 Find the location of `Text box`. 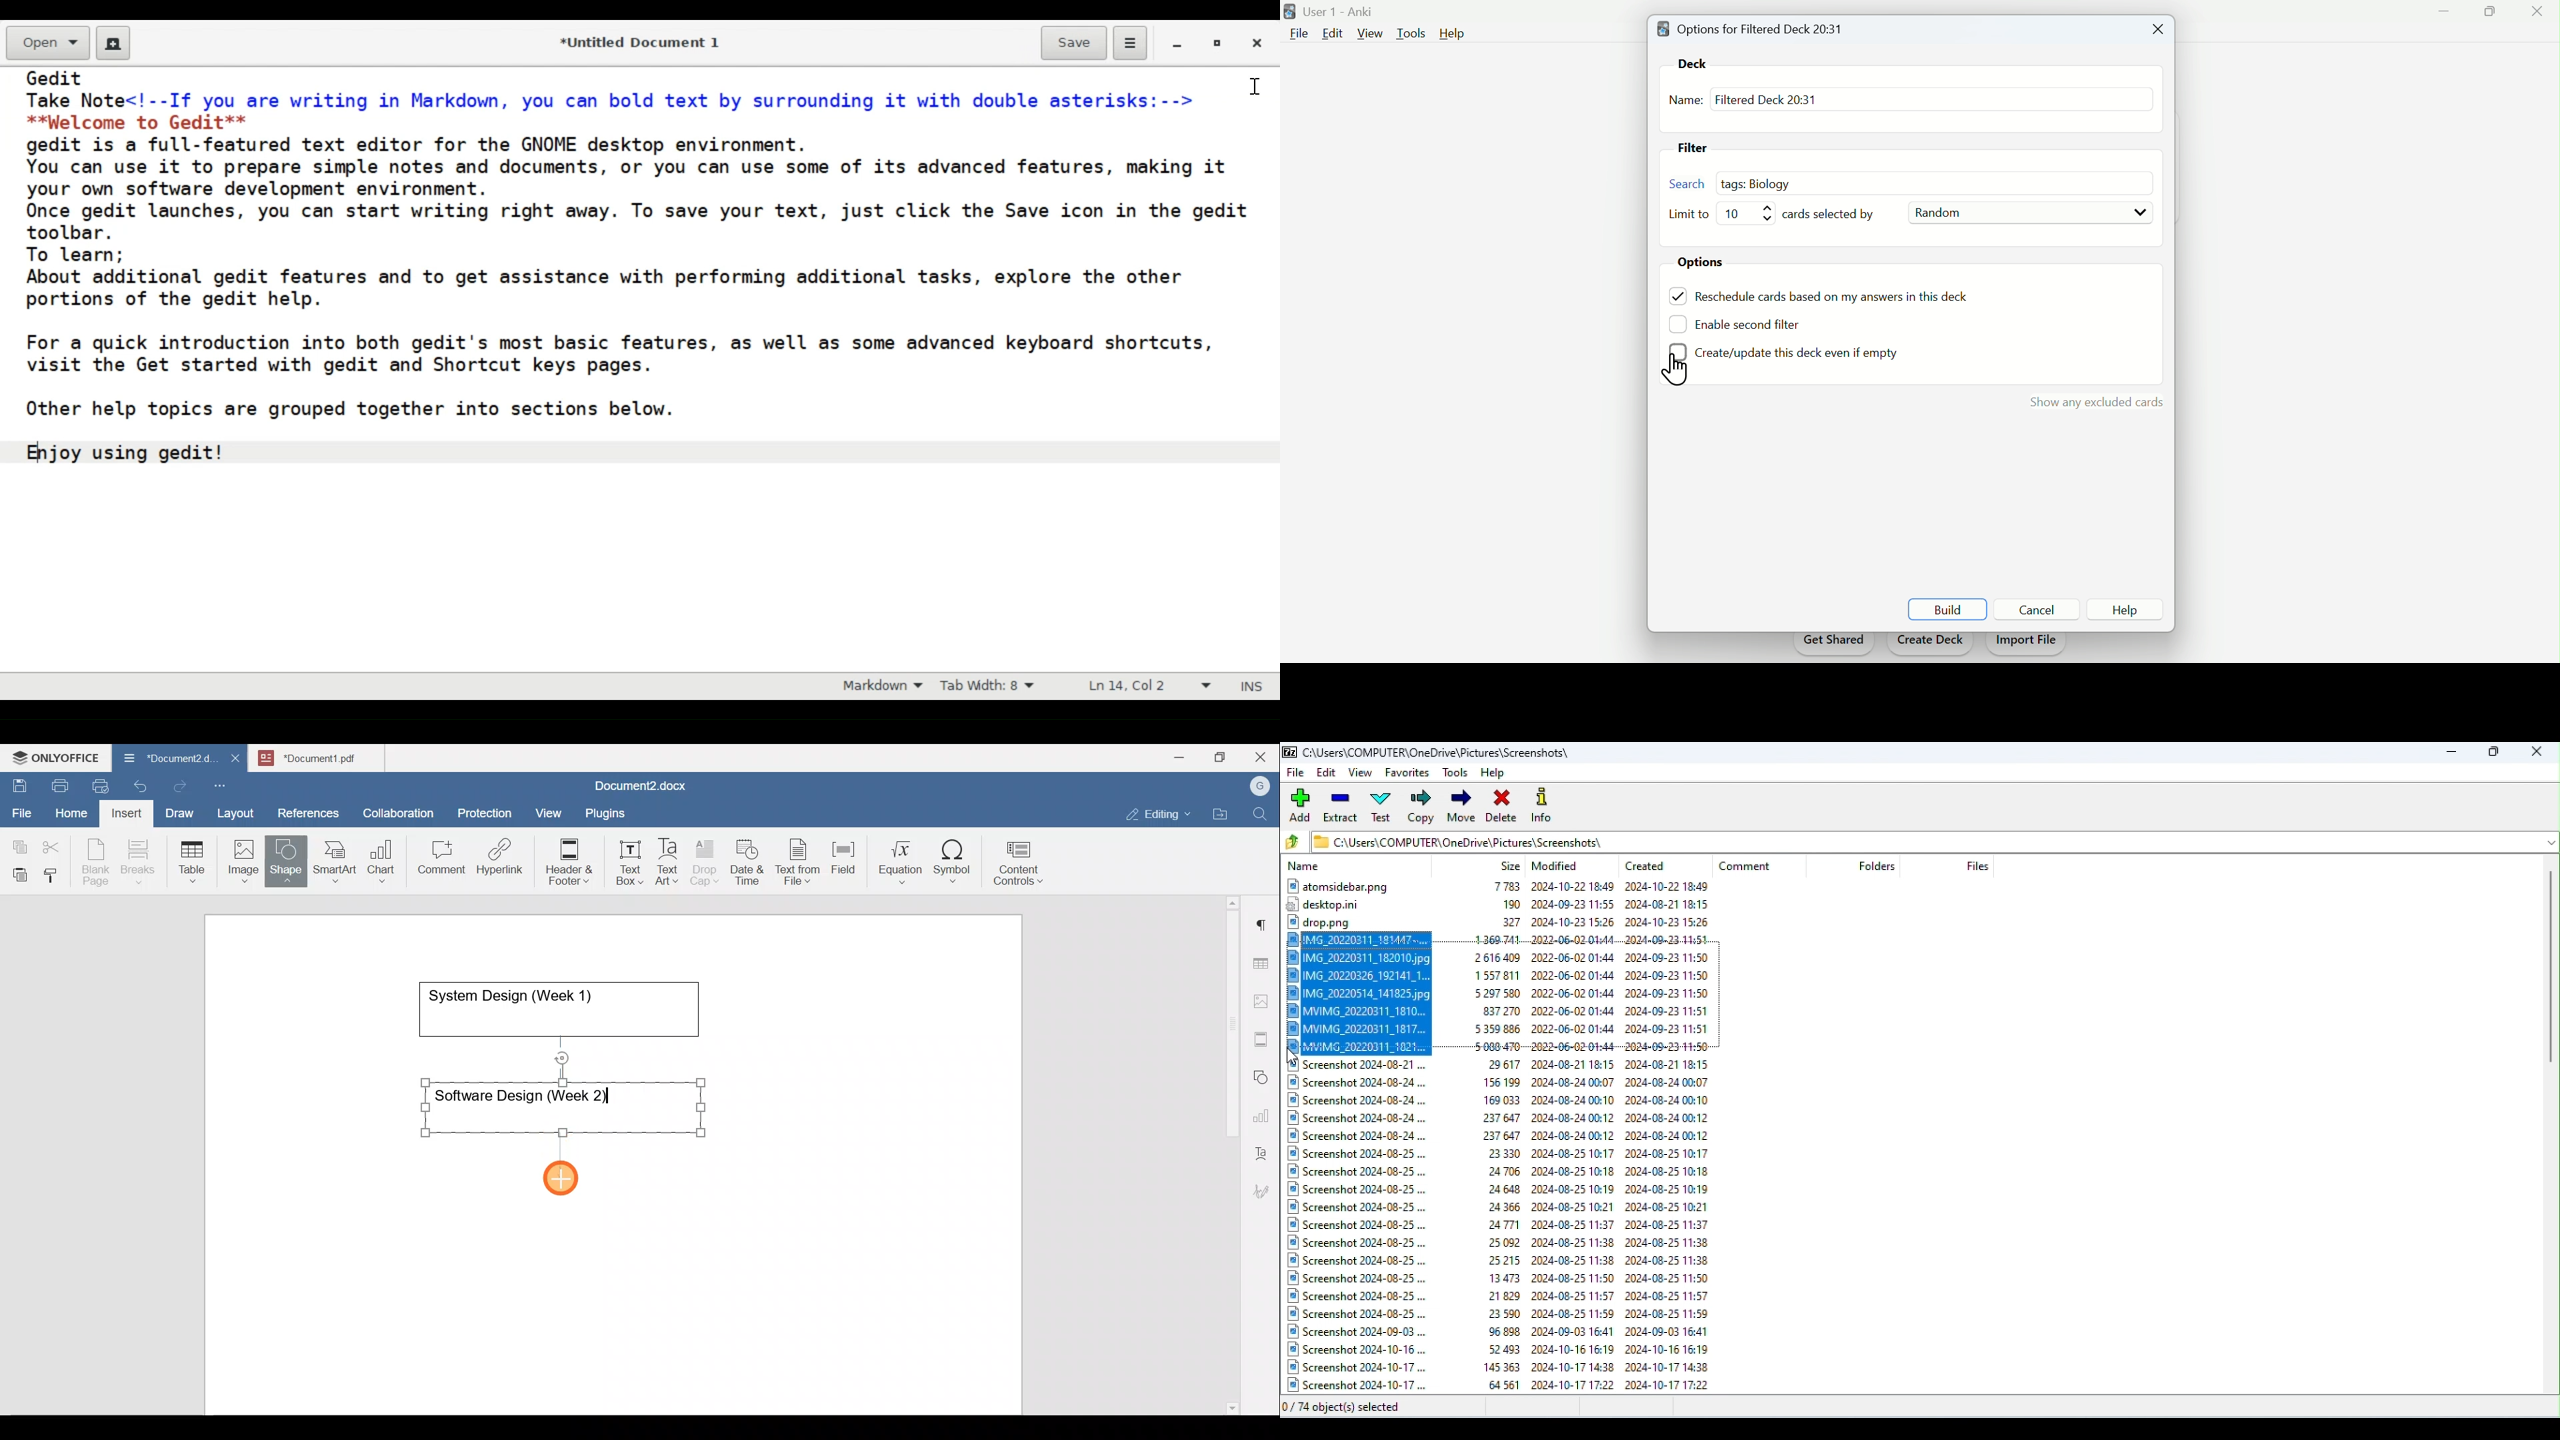

Text box is located at coordinates (621, 863).